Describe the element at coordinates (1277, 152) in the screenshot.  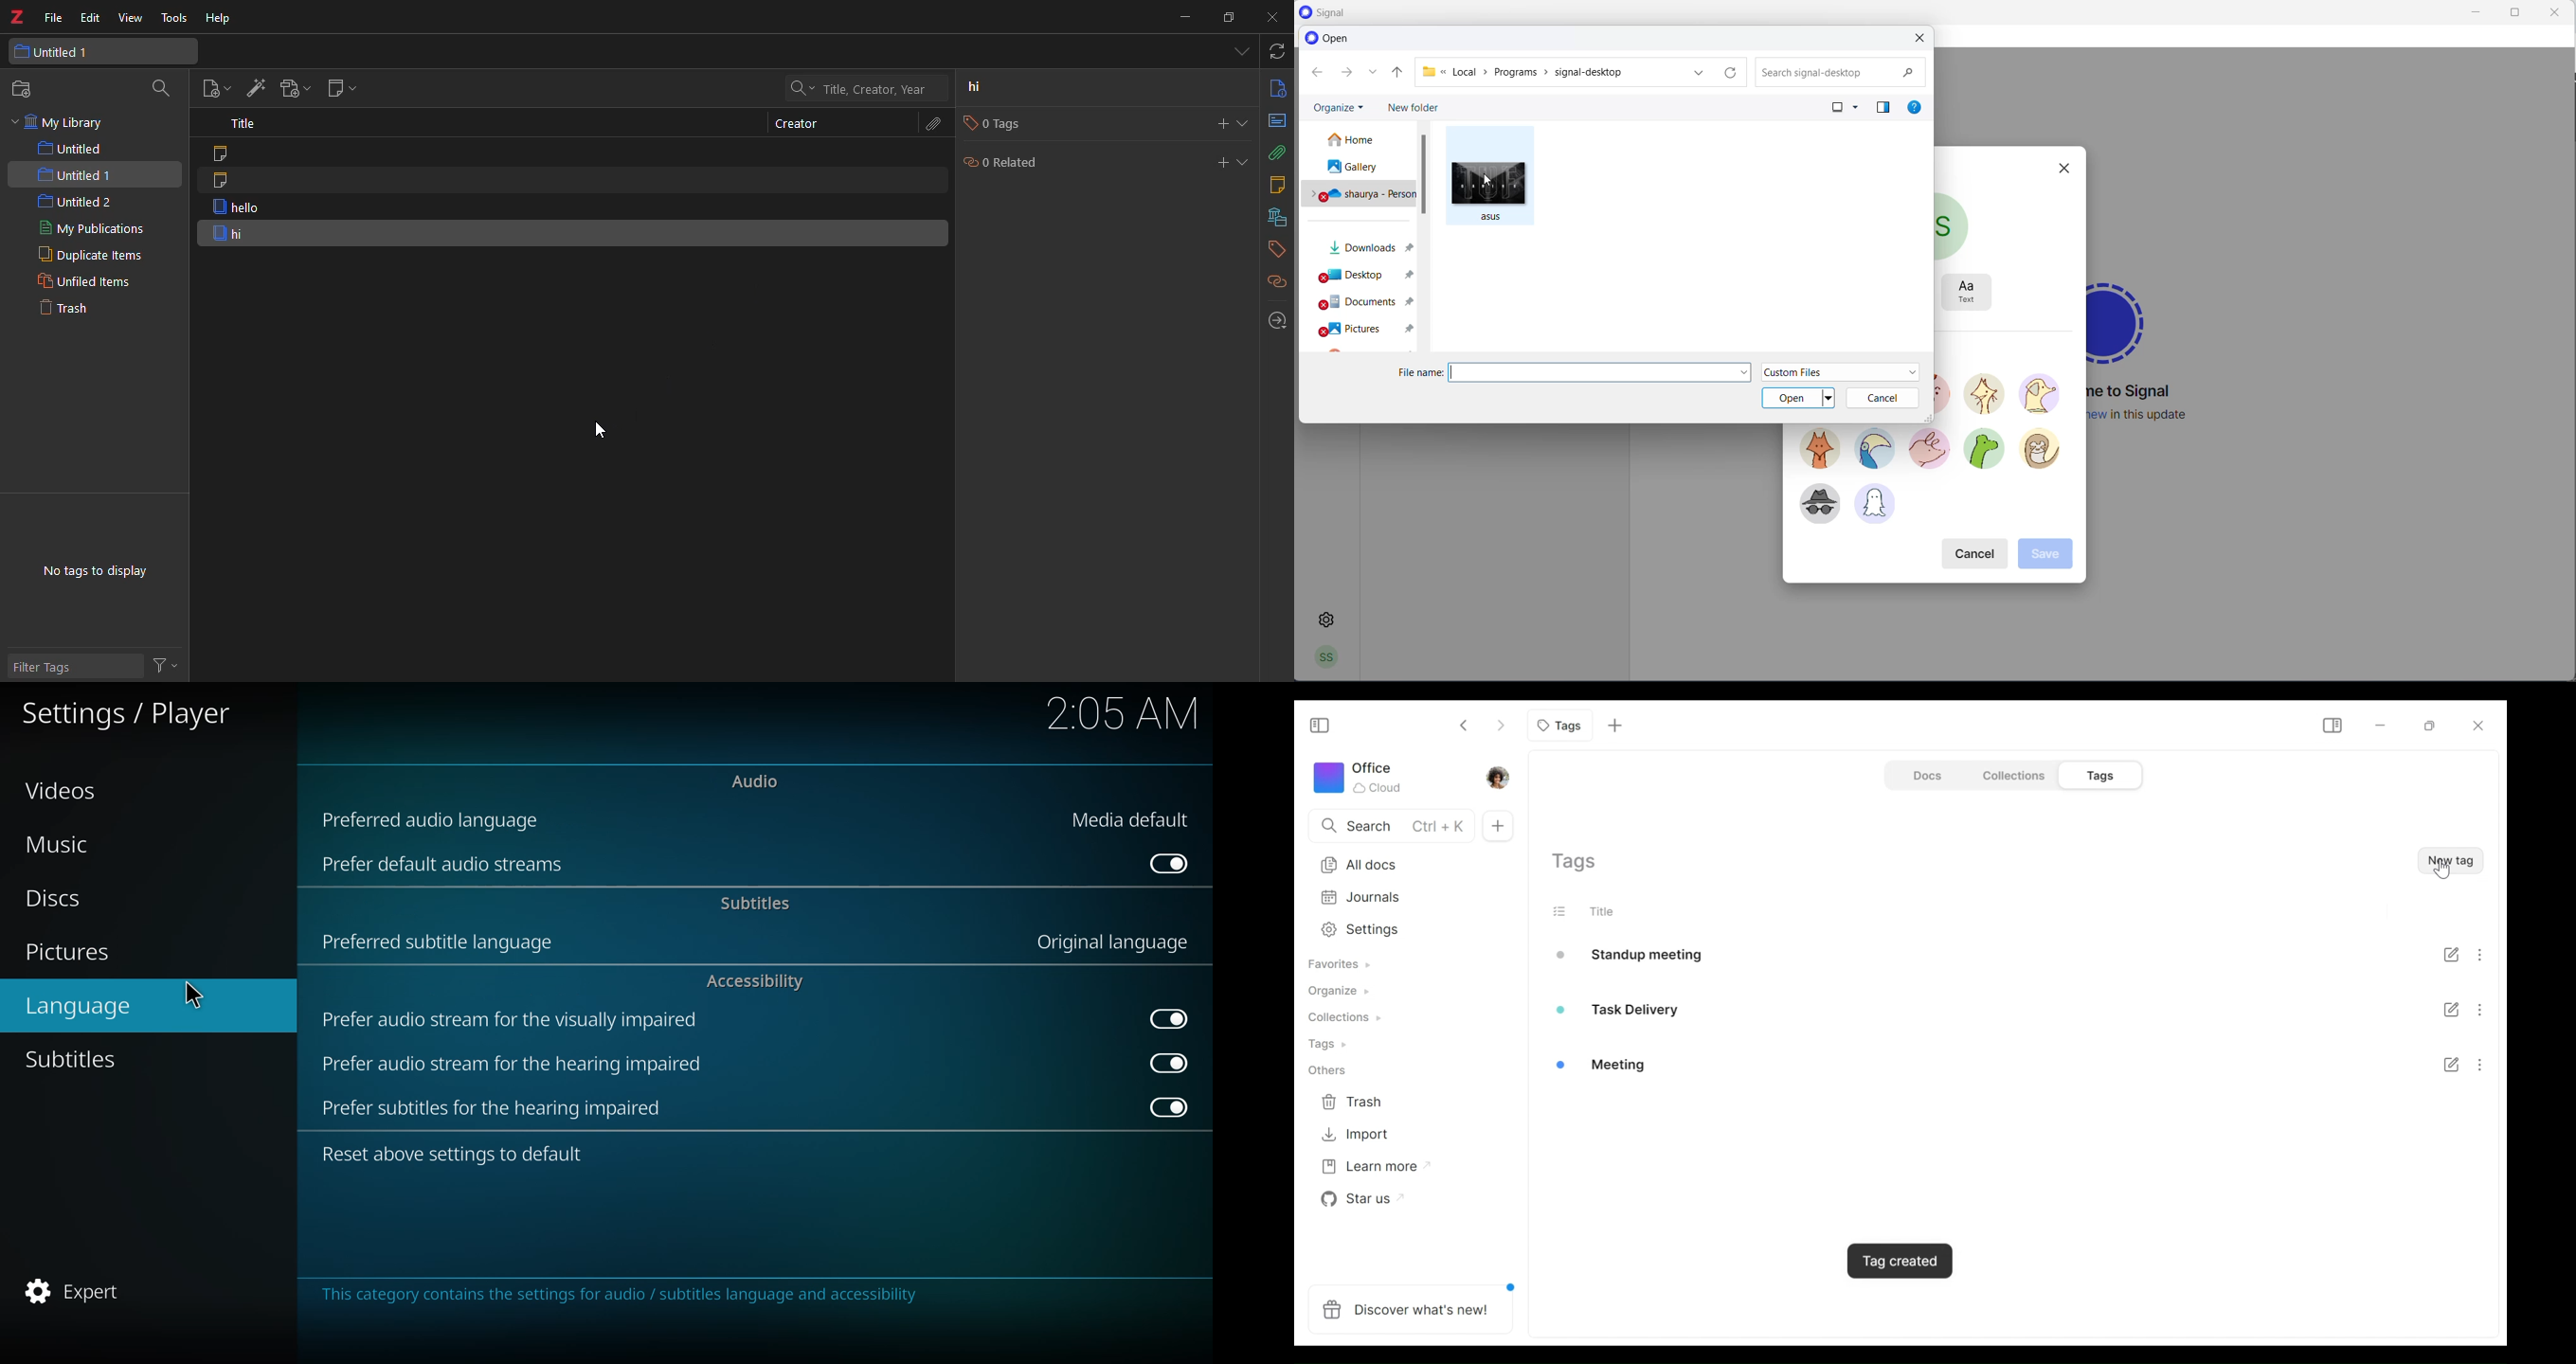
I see `attach` at that location.